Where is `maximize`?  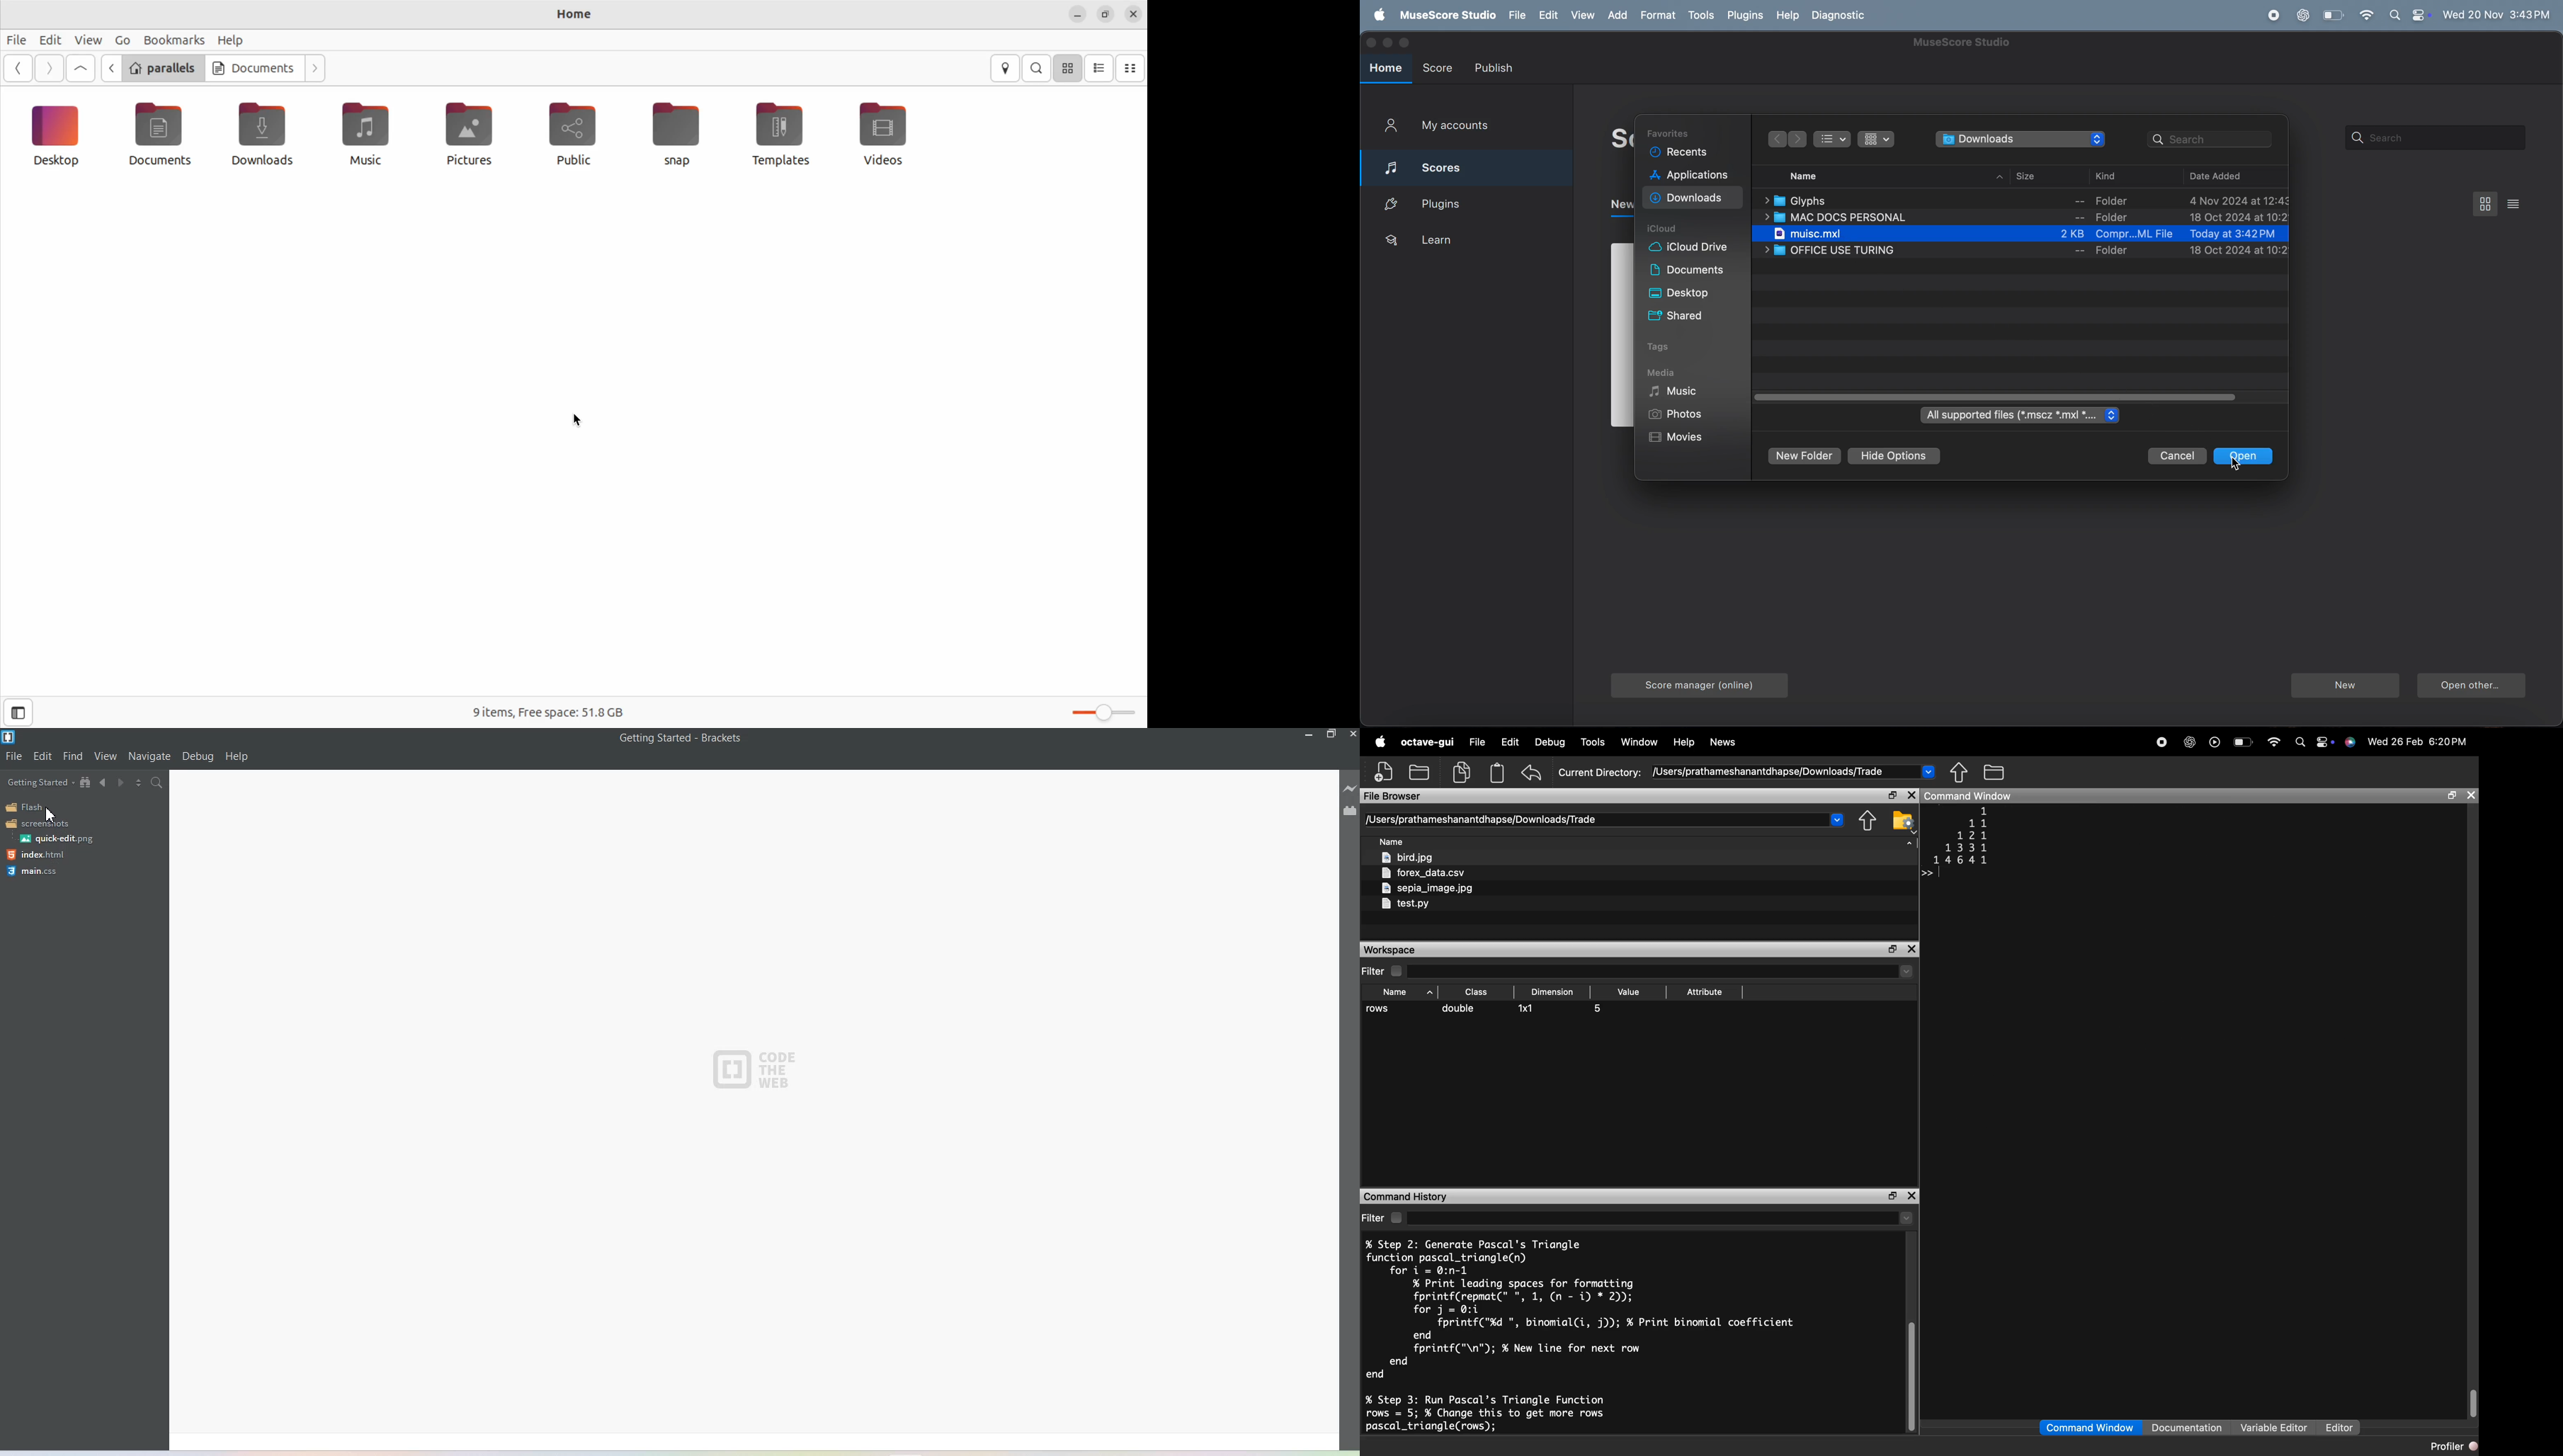 maximize is located at coordinates (1892, 950).